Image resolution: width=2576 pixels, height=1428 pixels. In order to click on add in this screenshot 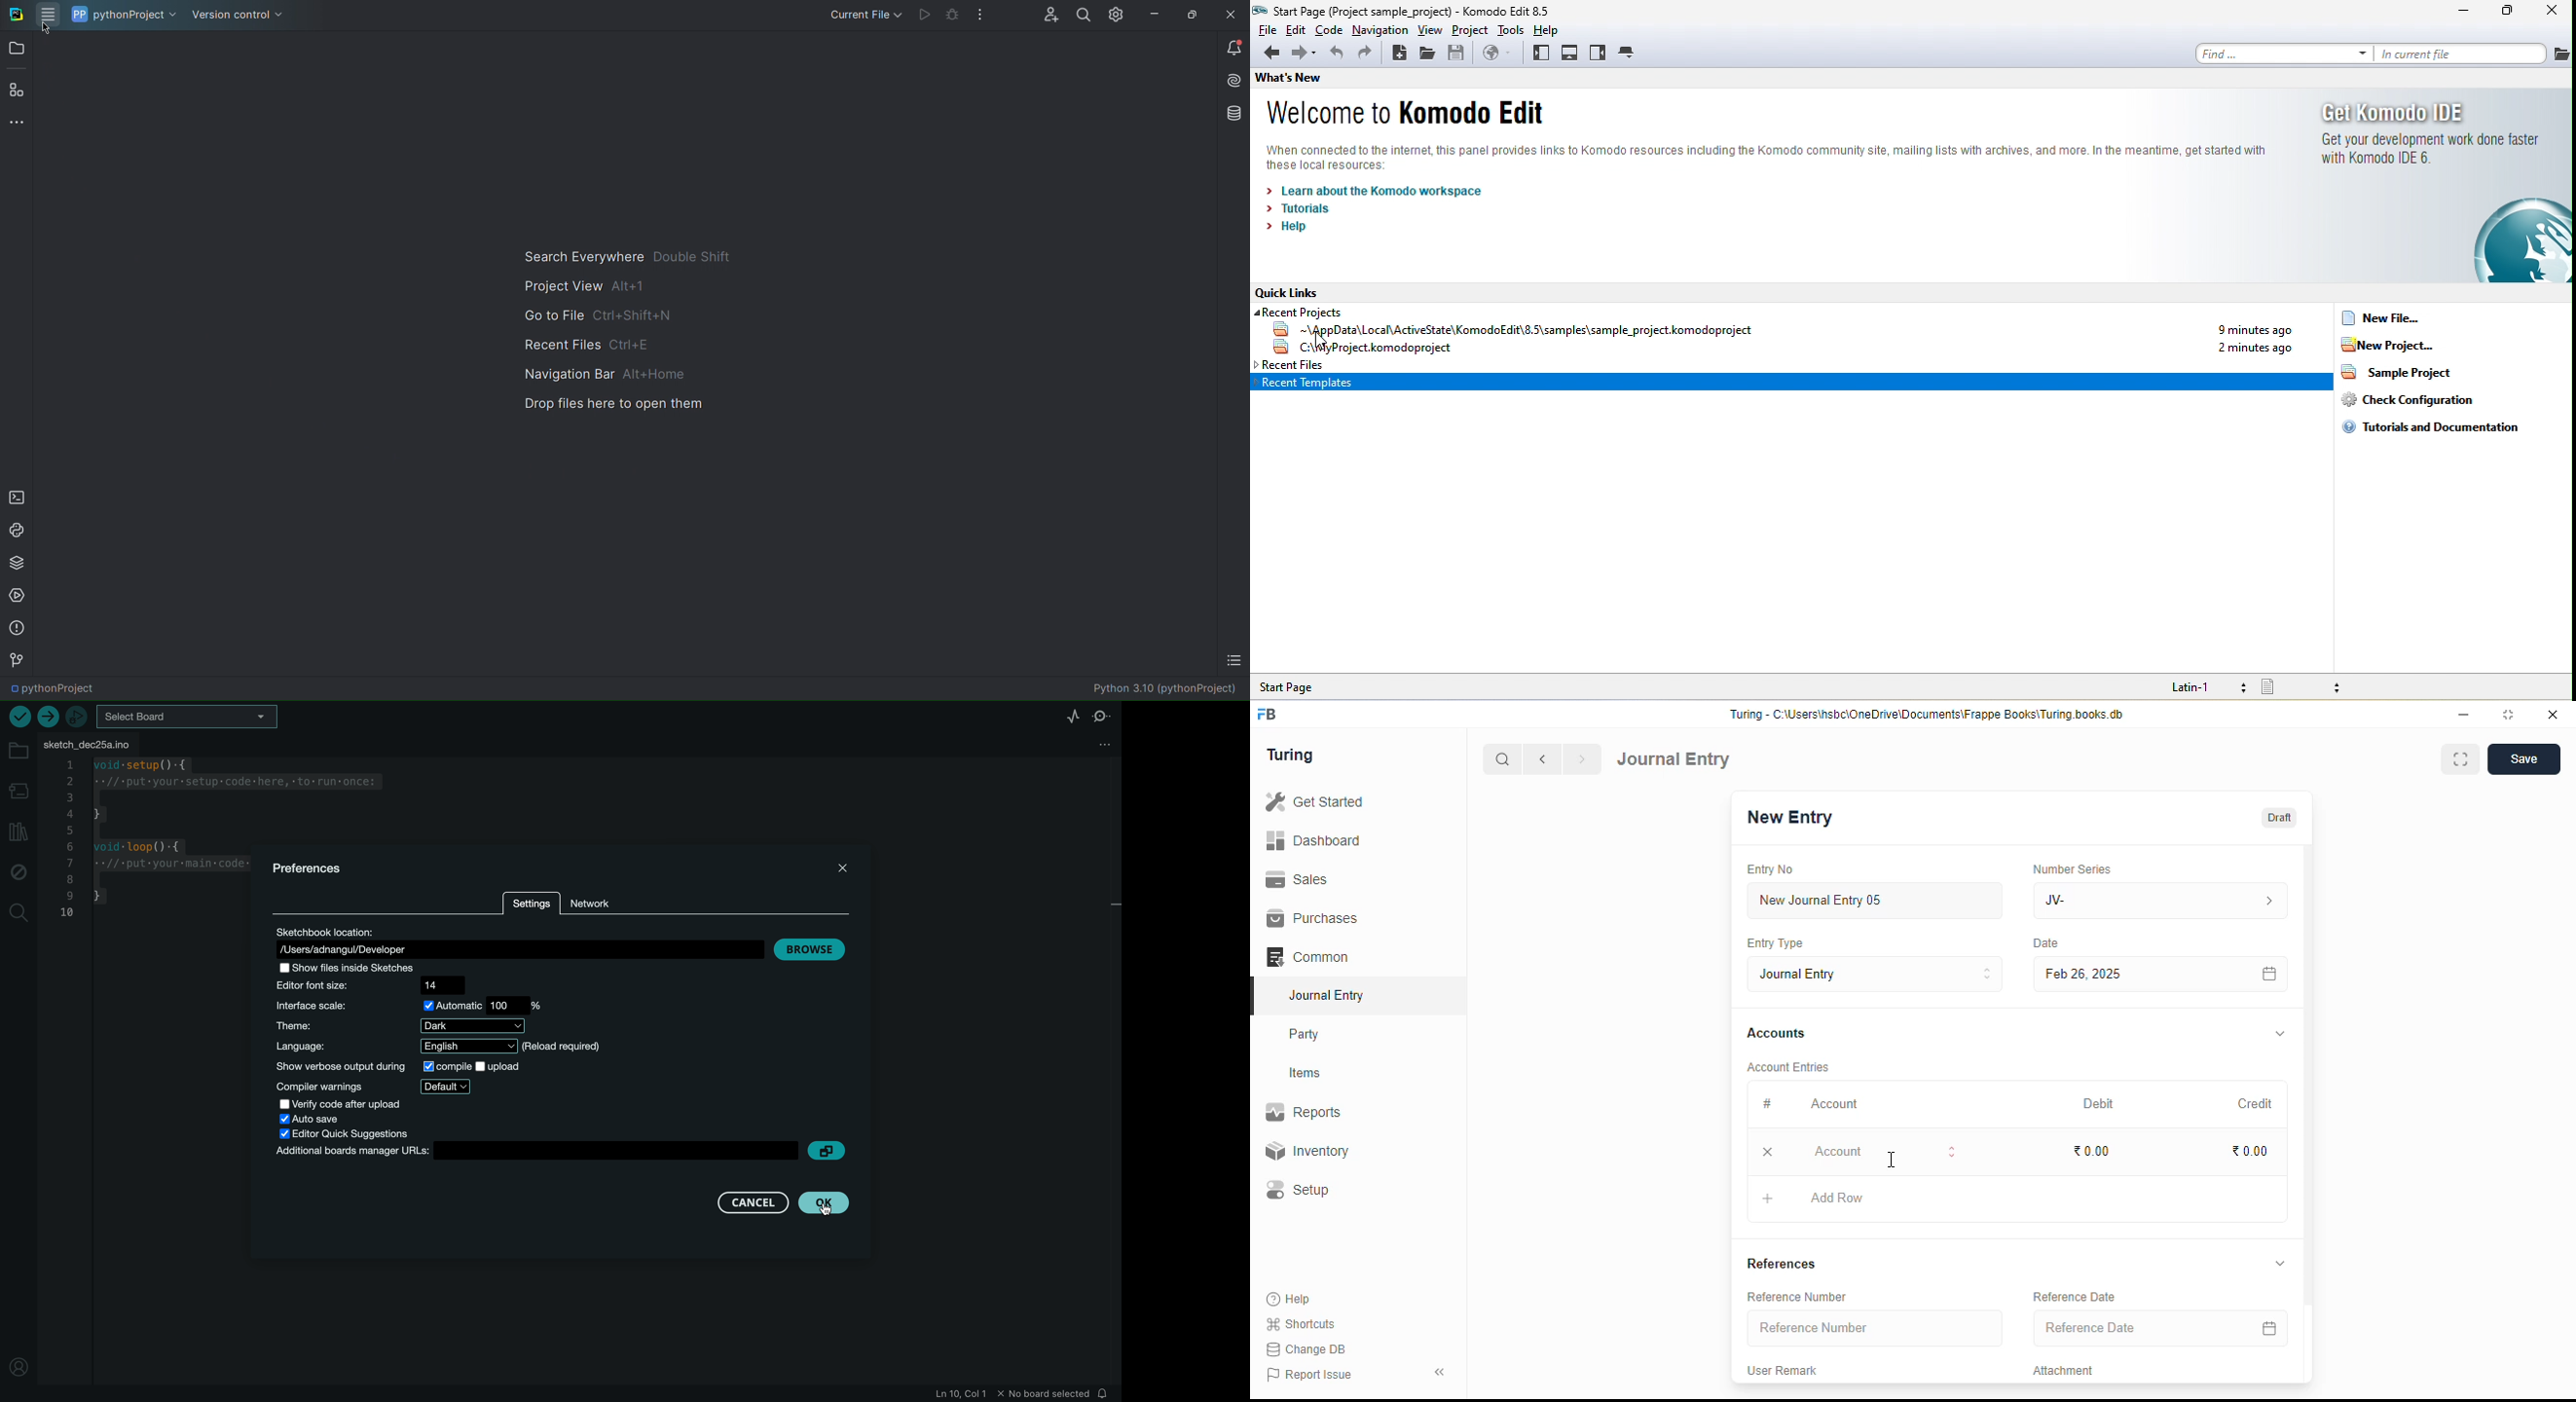, I will do `click(1768, 1202)`.